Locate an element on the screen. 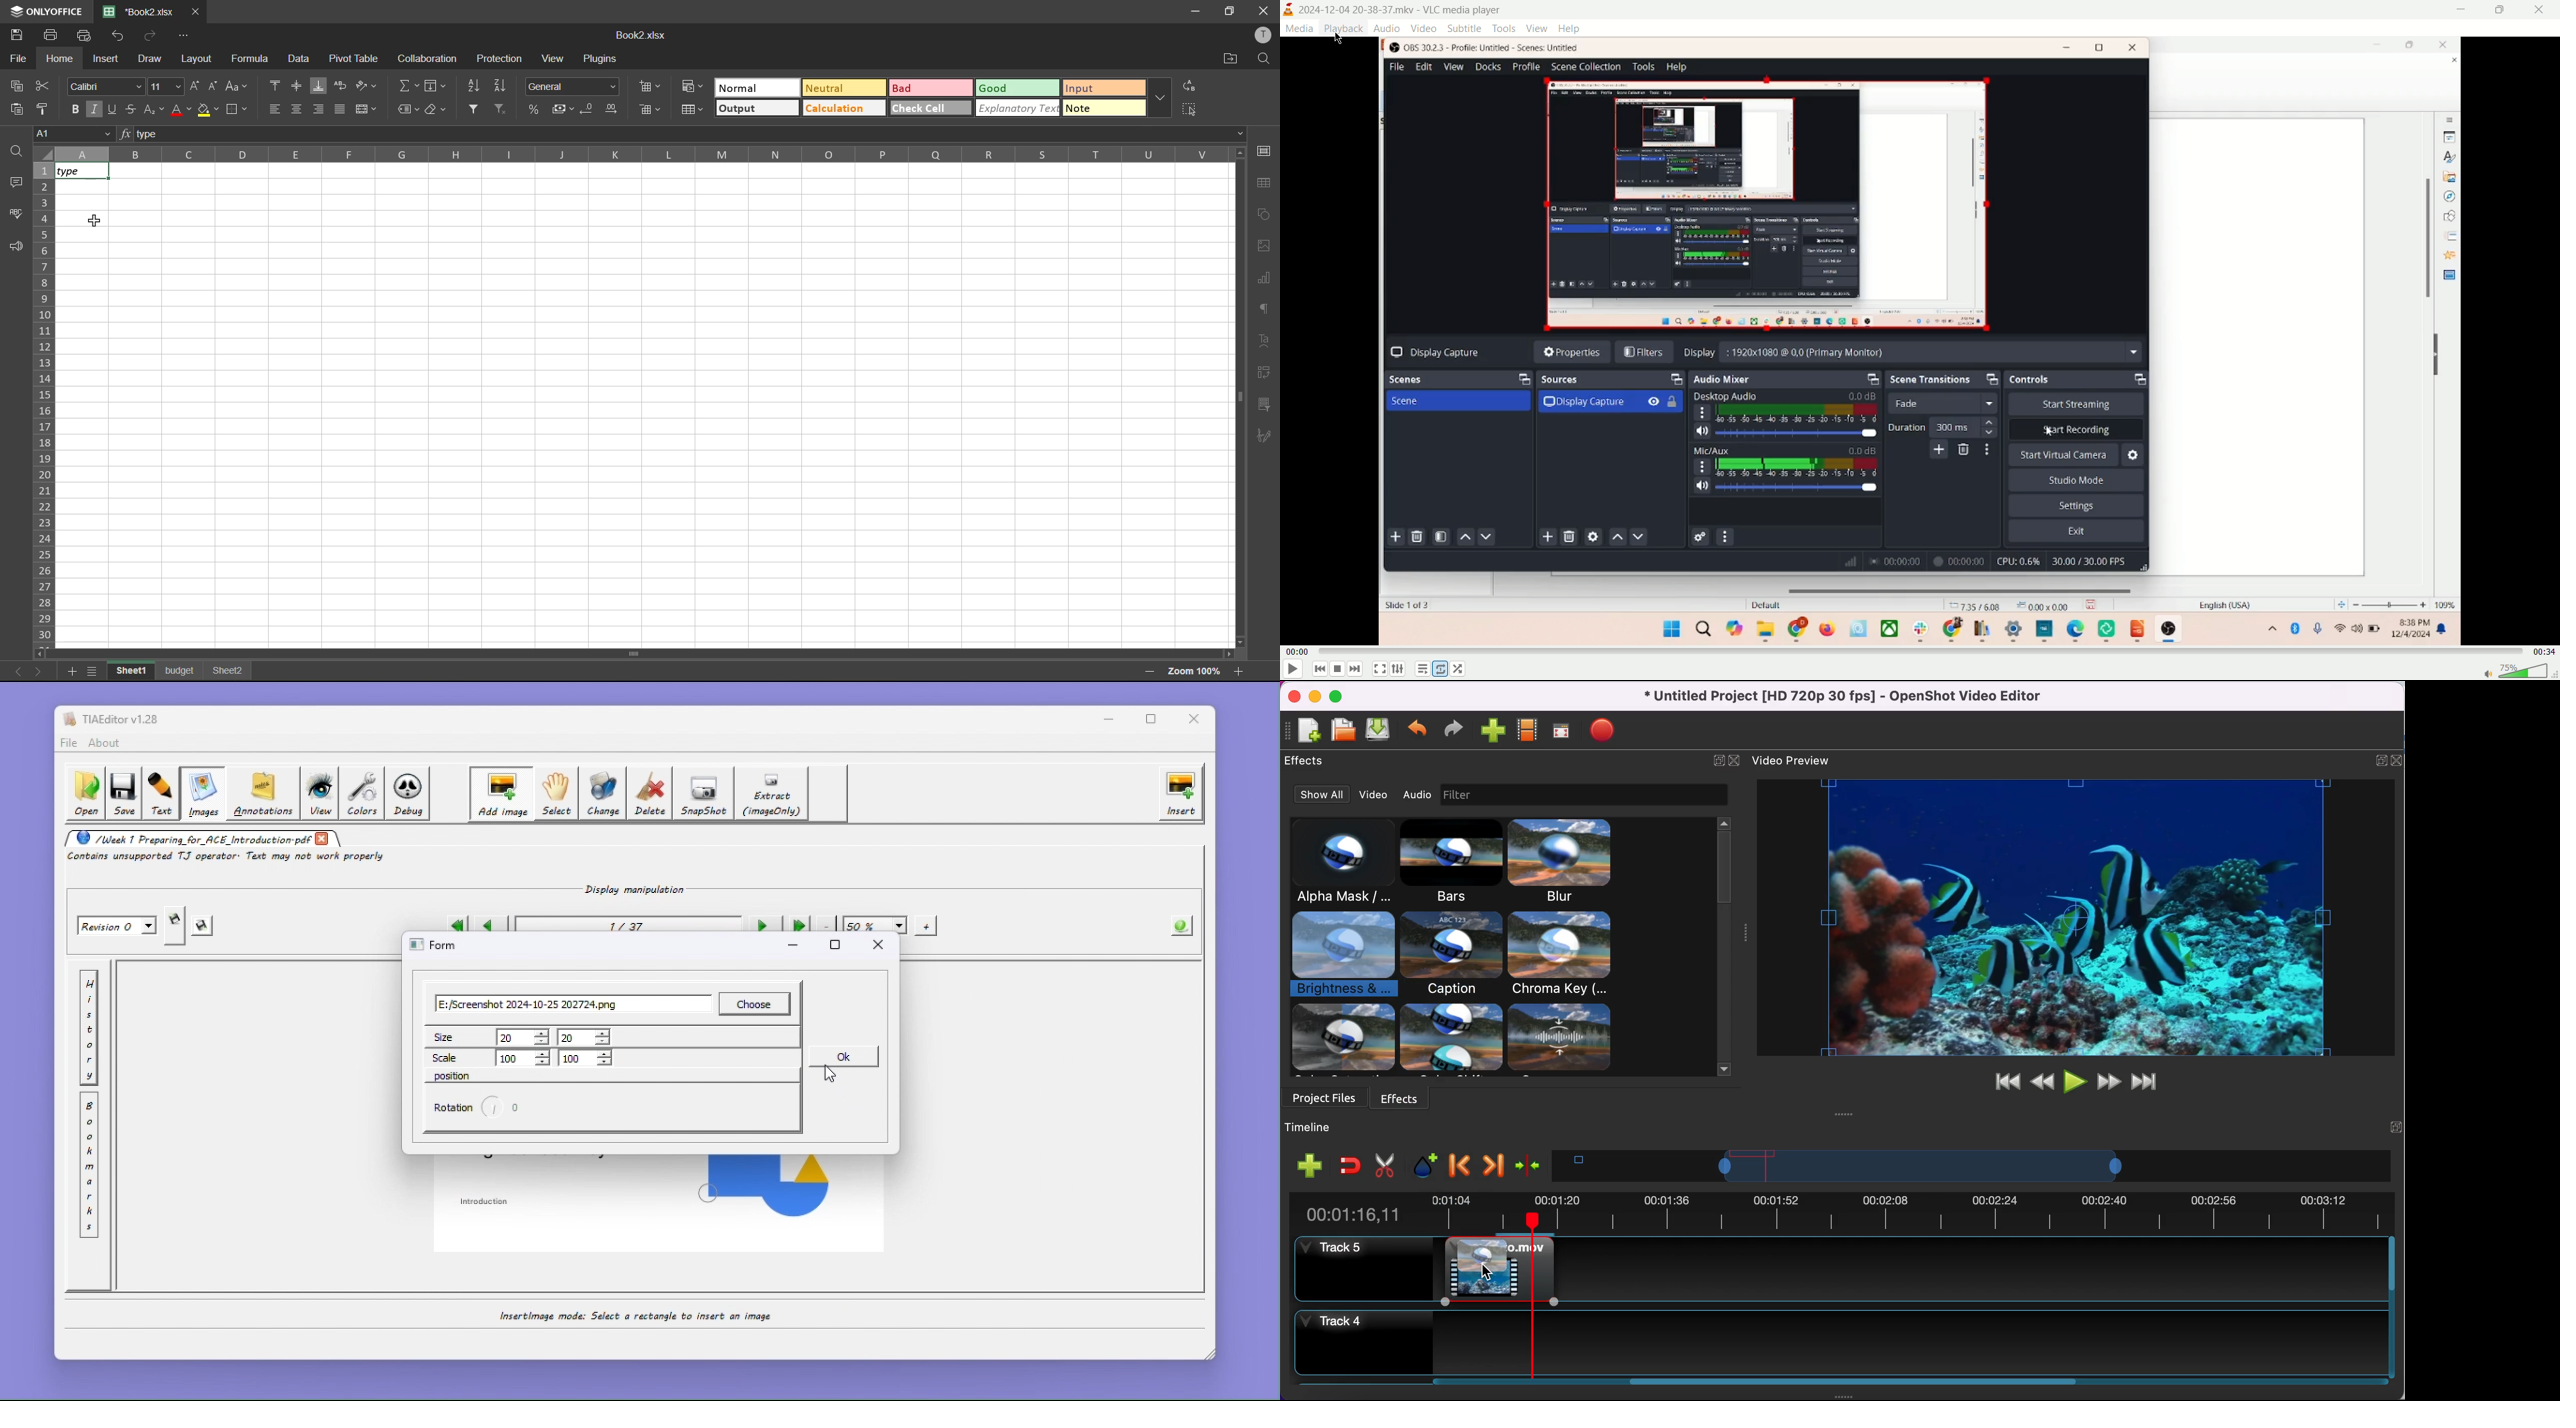 The image size is (2576, 1428). summation is located at coordinates (408, 89).